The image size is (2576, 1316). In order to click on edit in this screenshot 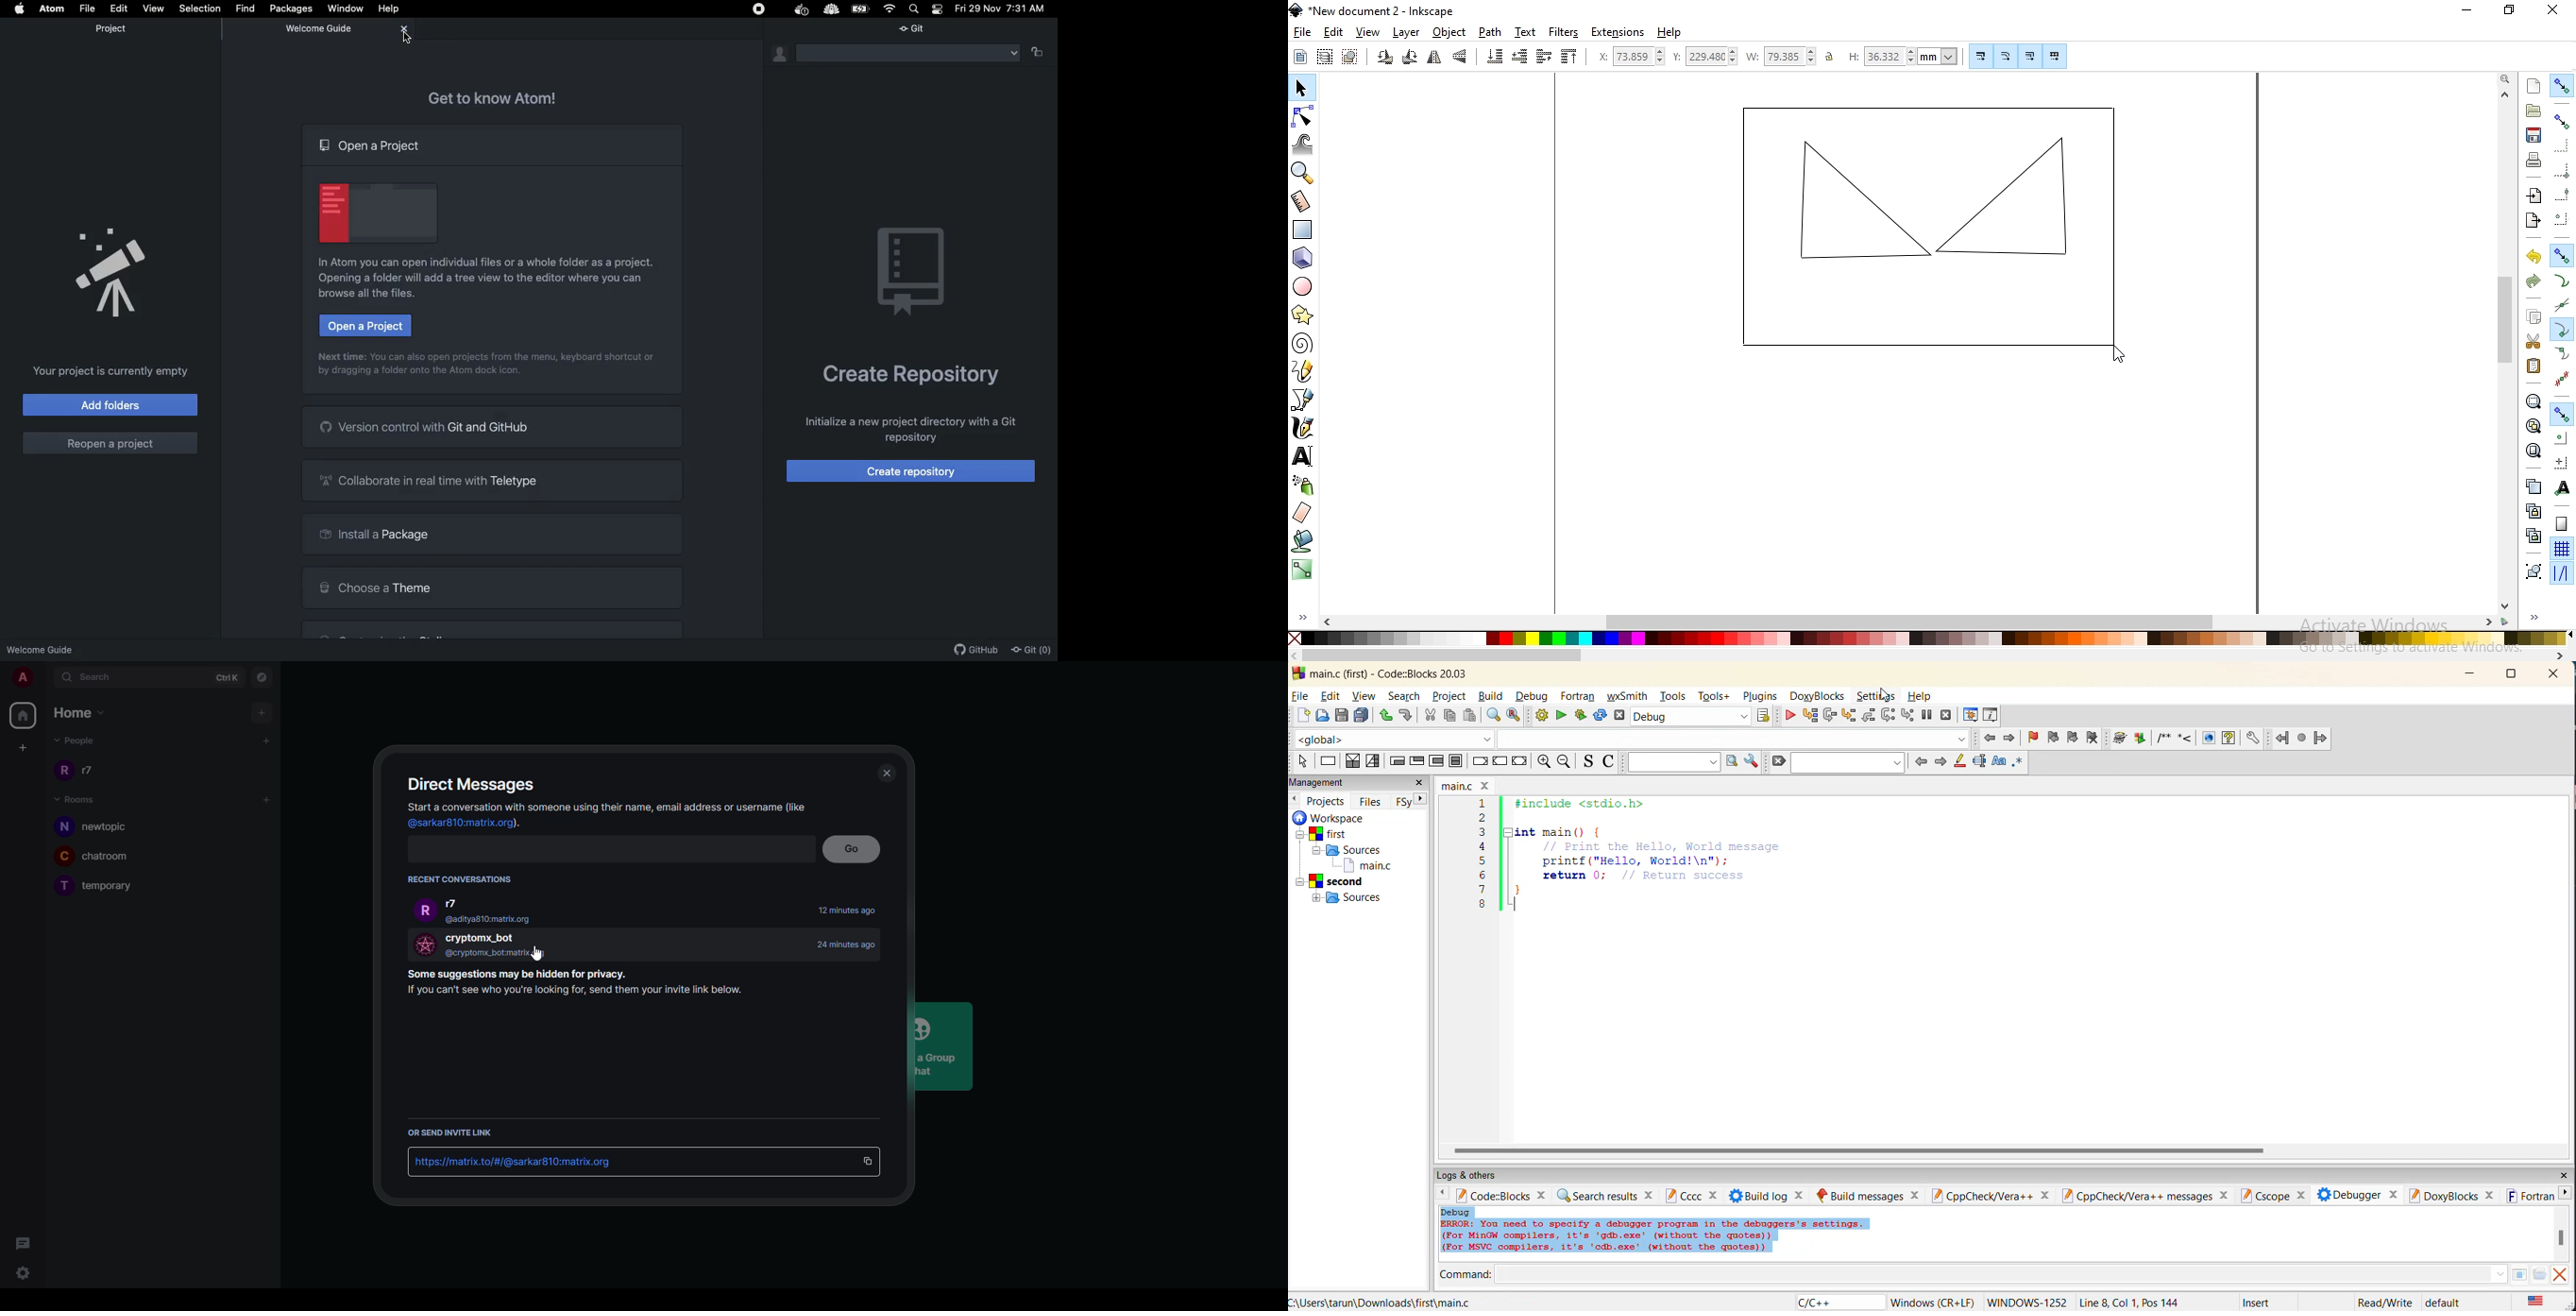, I will do `click(1334, 32)`.